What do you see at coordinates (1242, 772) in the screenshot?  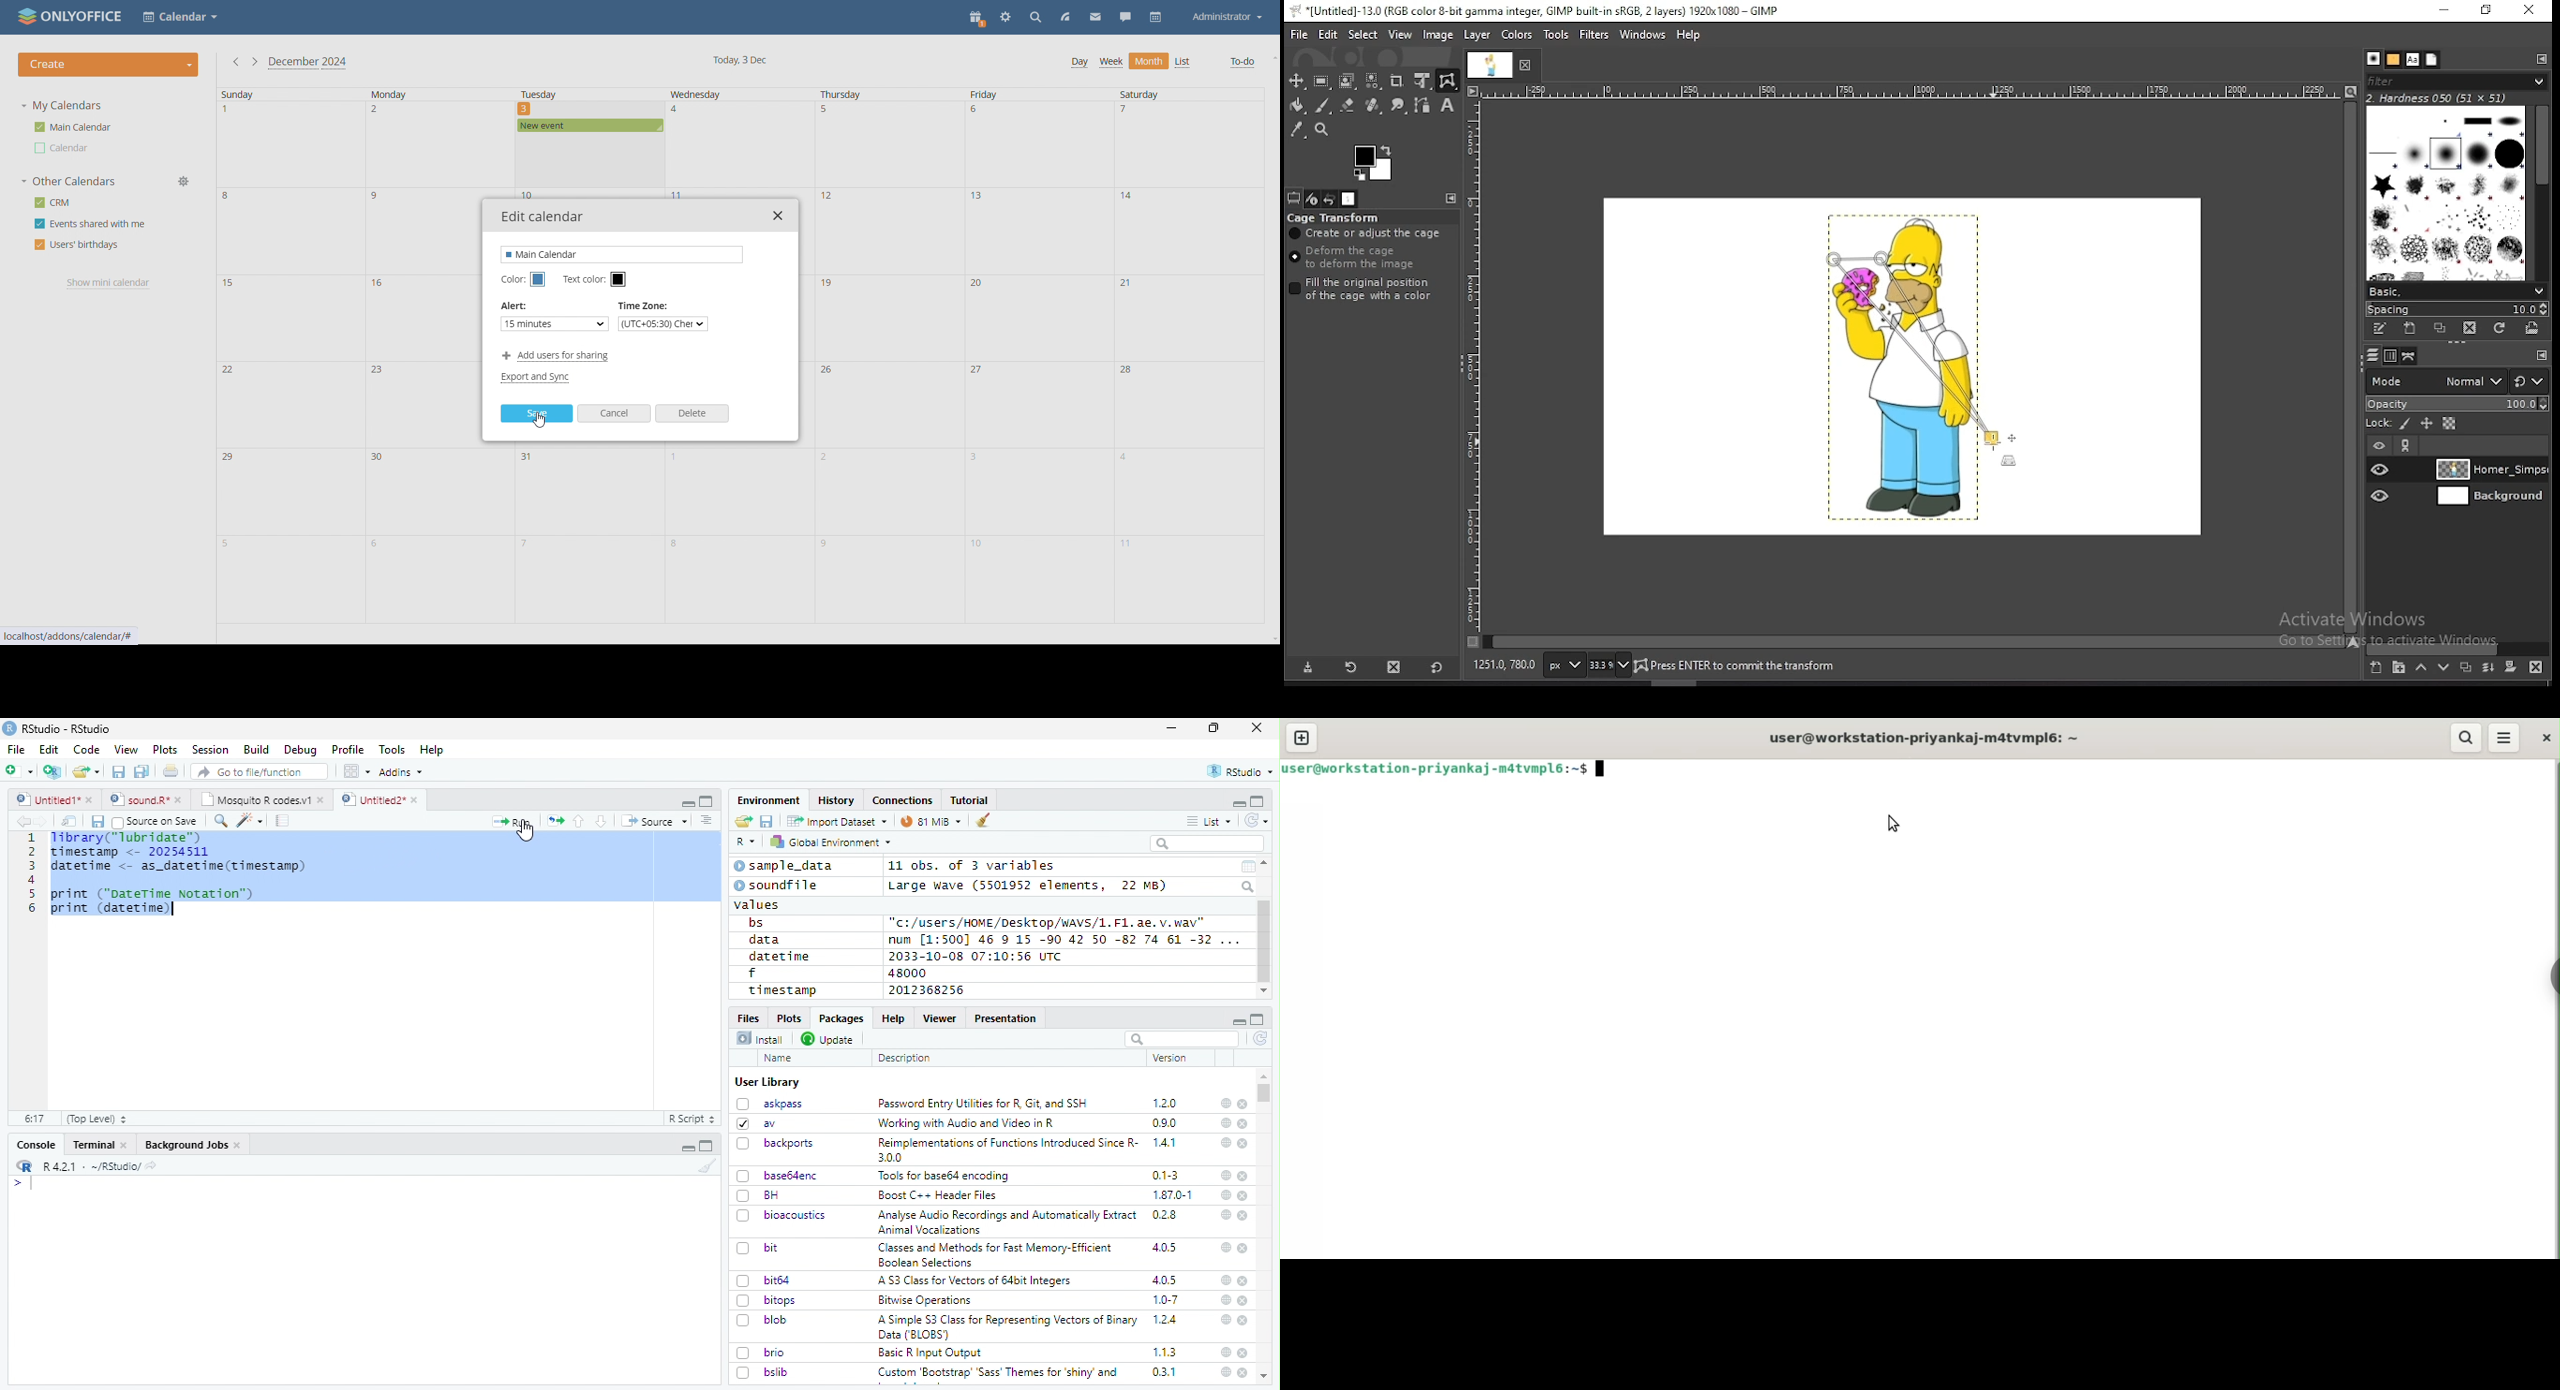 I see `RStudio` at bounding box center [1242, 772].